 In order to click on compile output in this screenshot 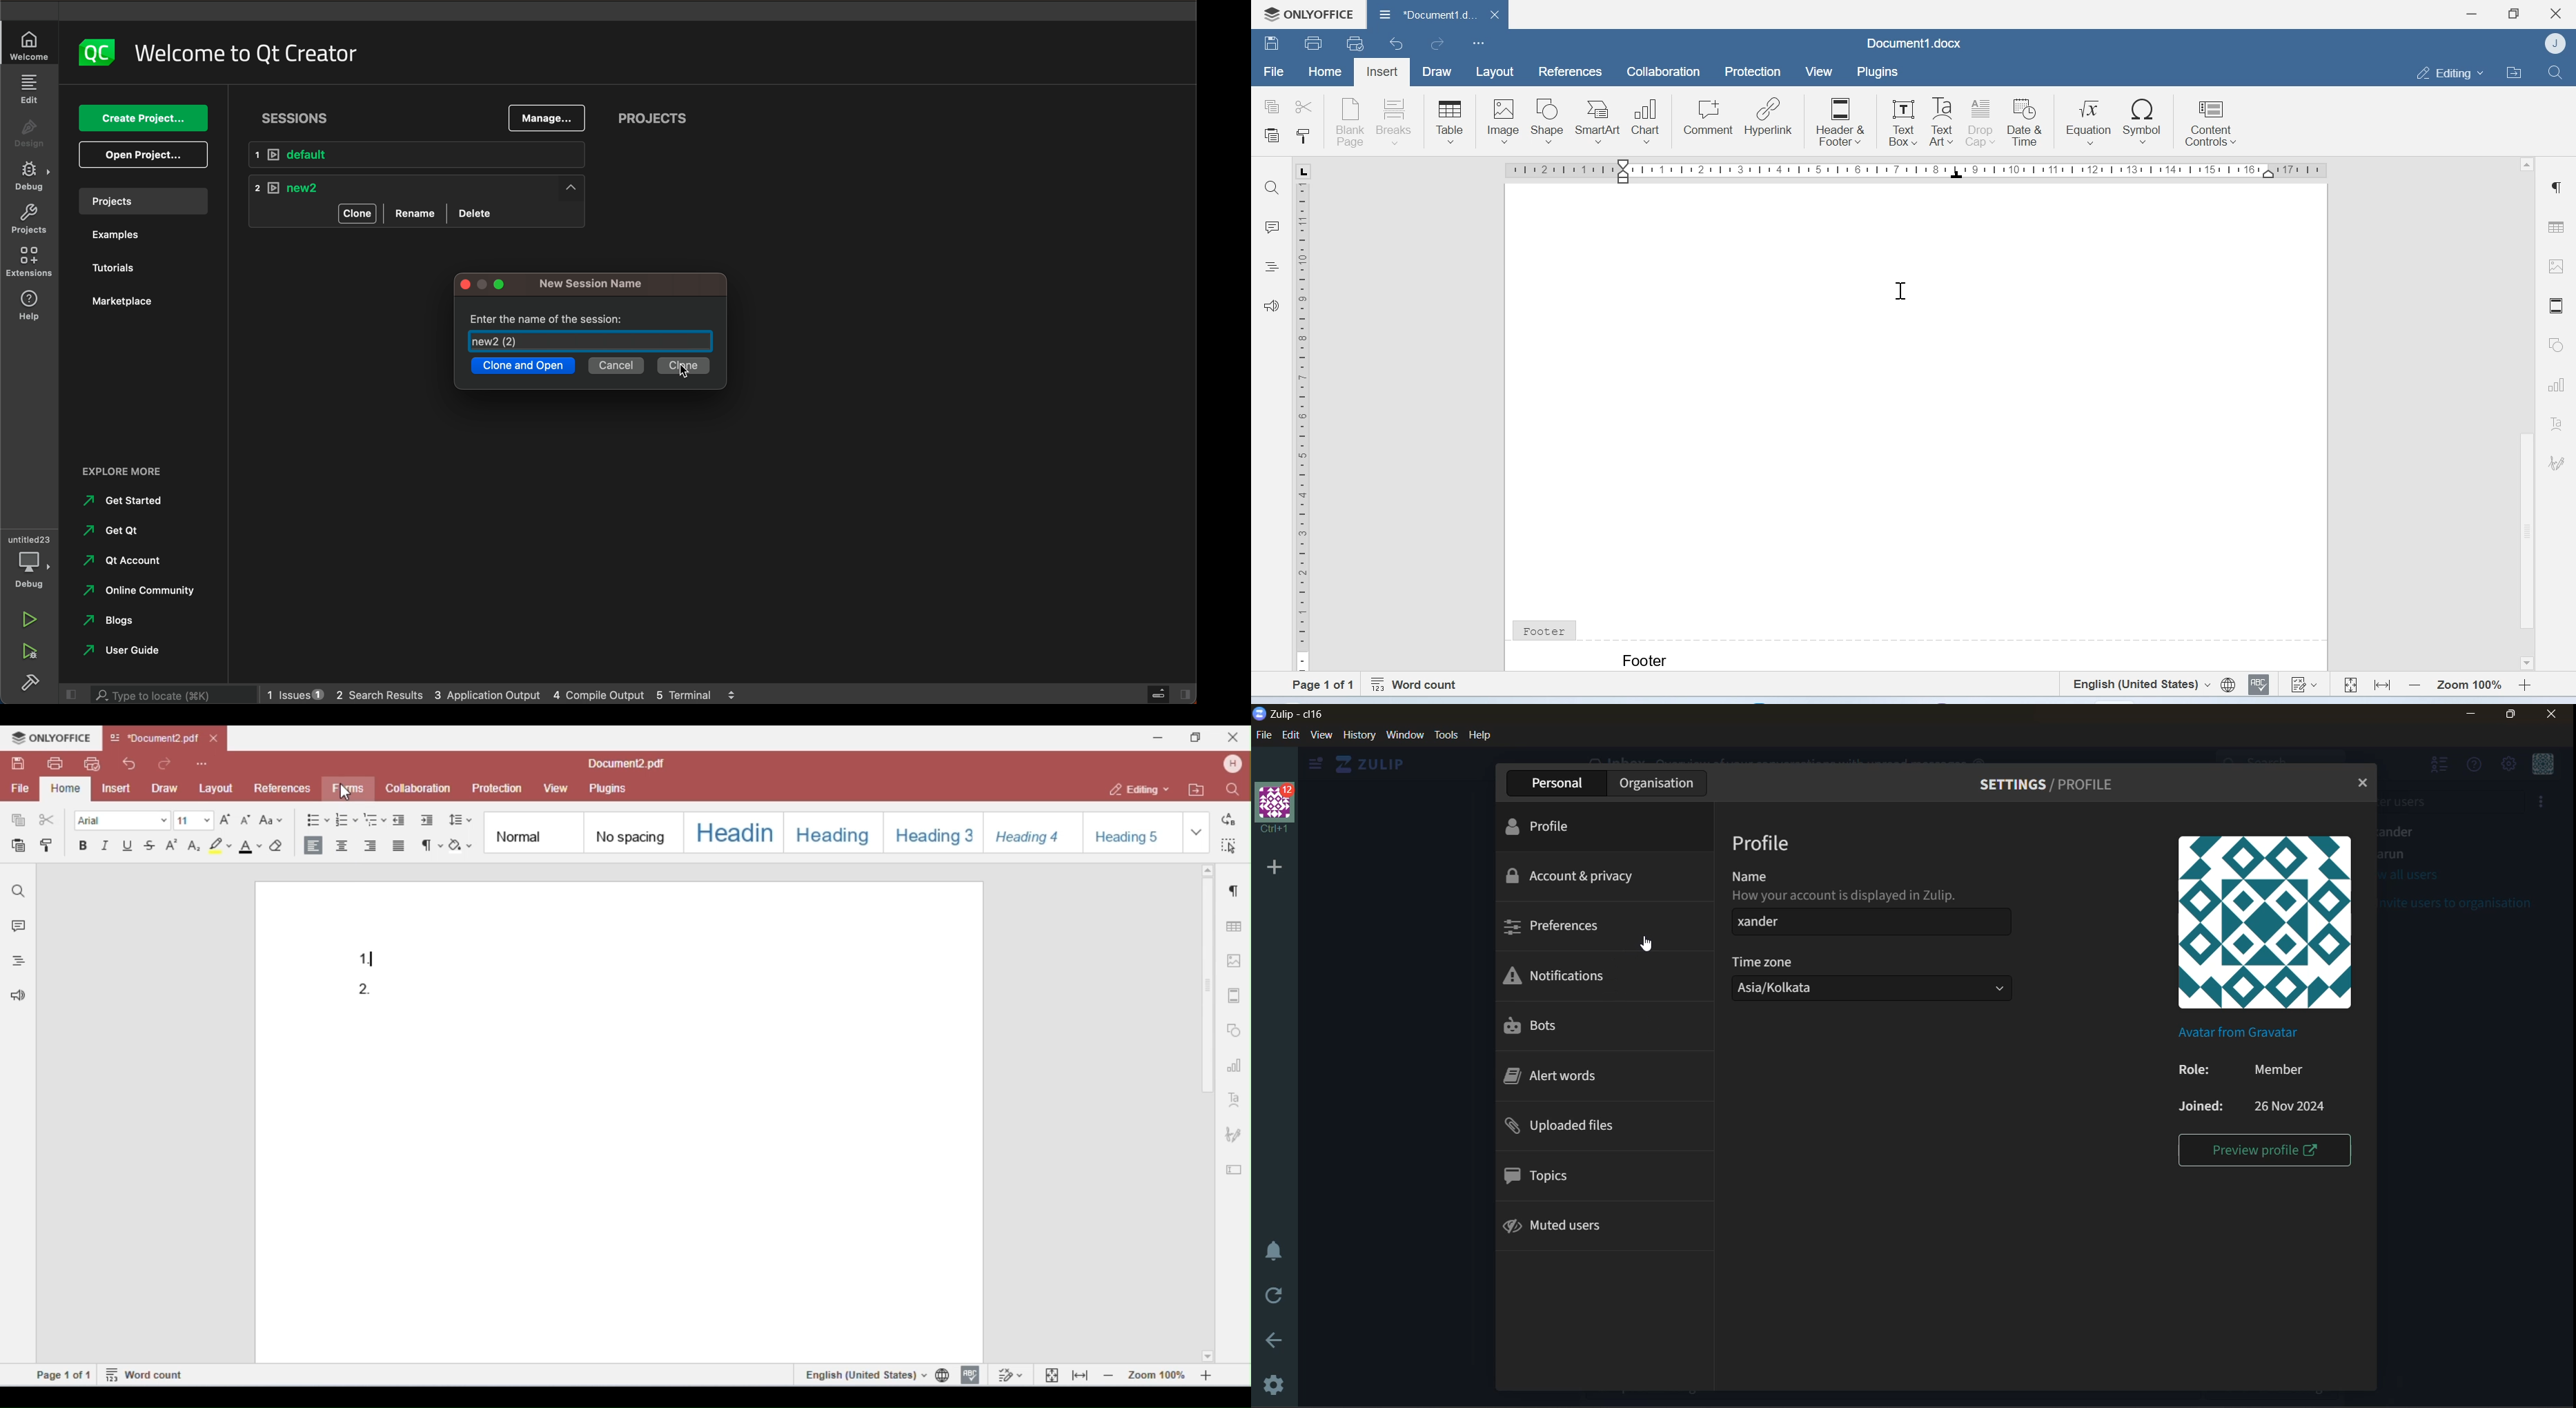, I will do `click(596, 693)`.